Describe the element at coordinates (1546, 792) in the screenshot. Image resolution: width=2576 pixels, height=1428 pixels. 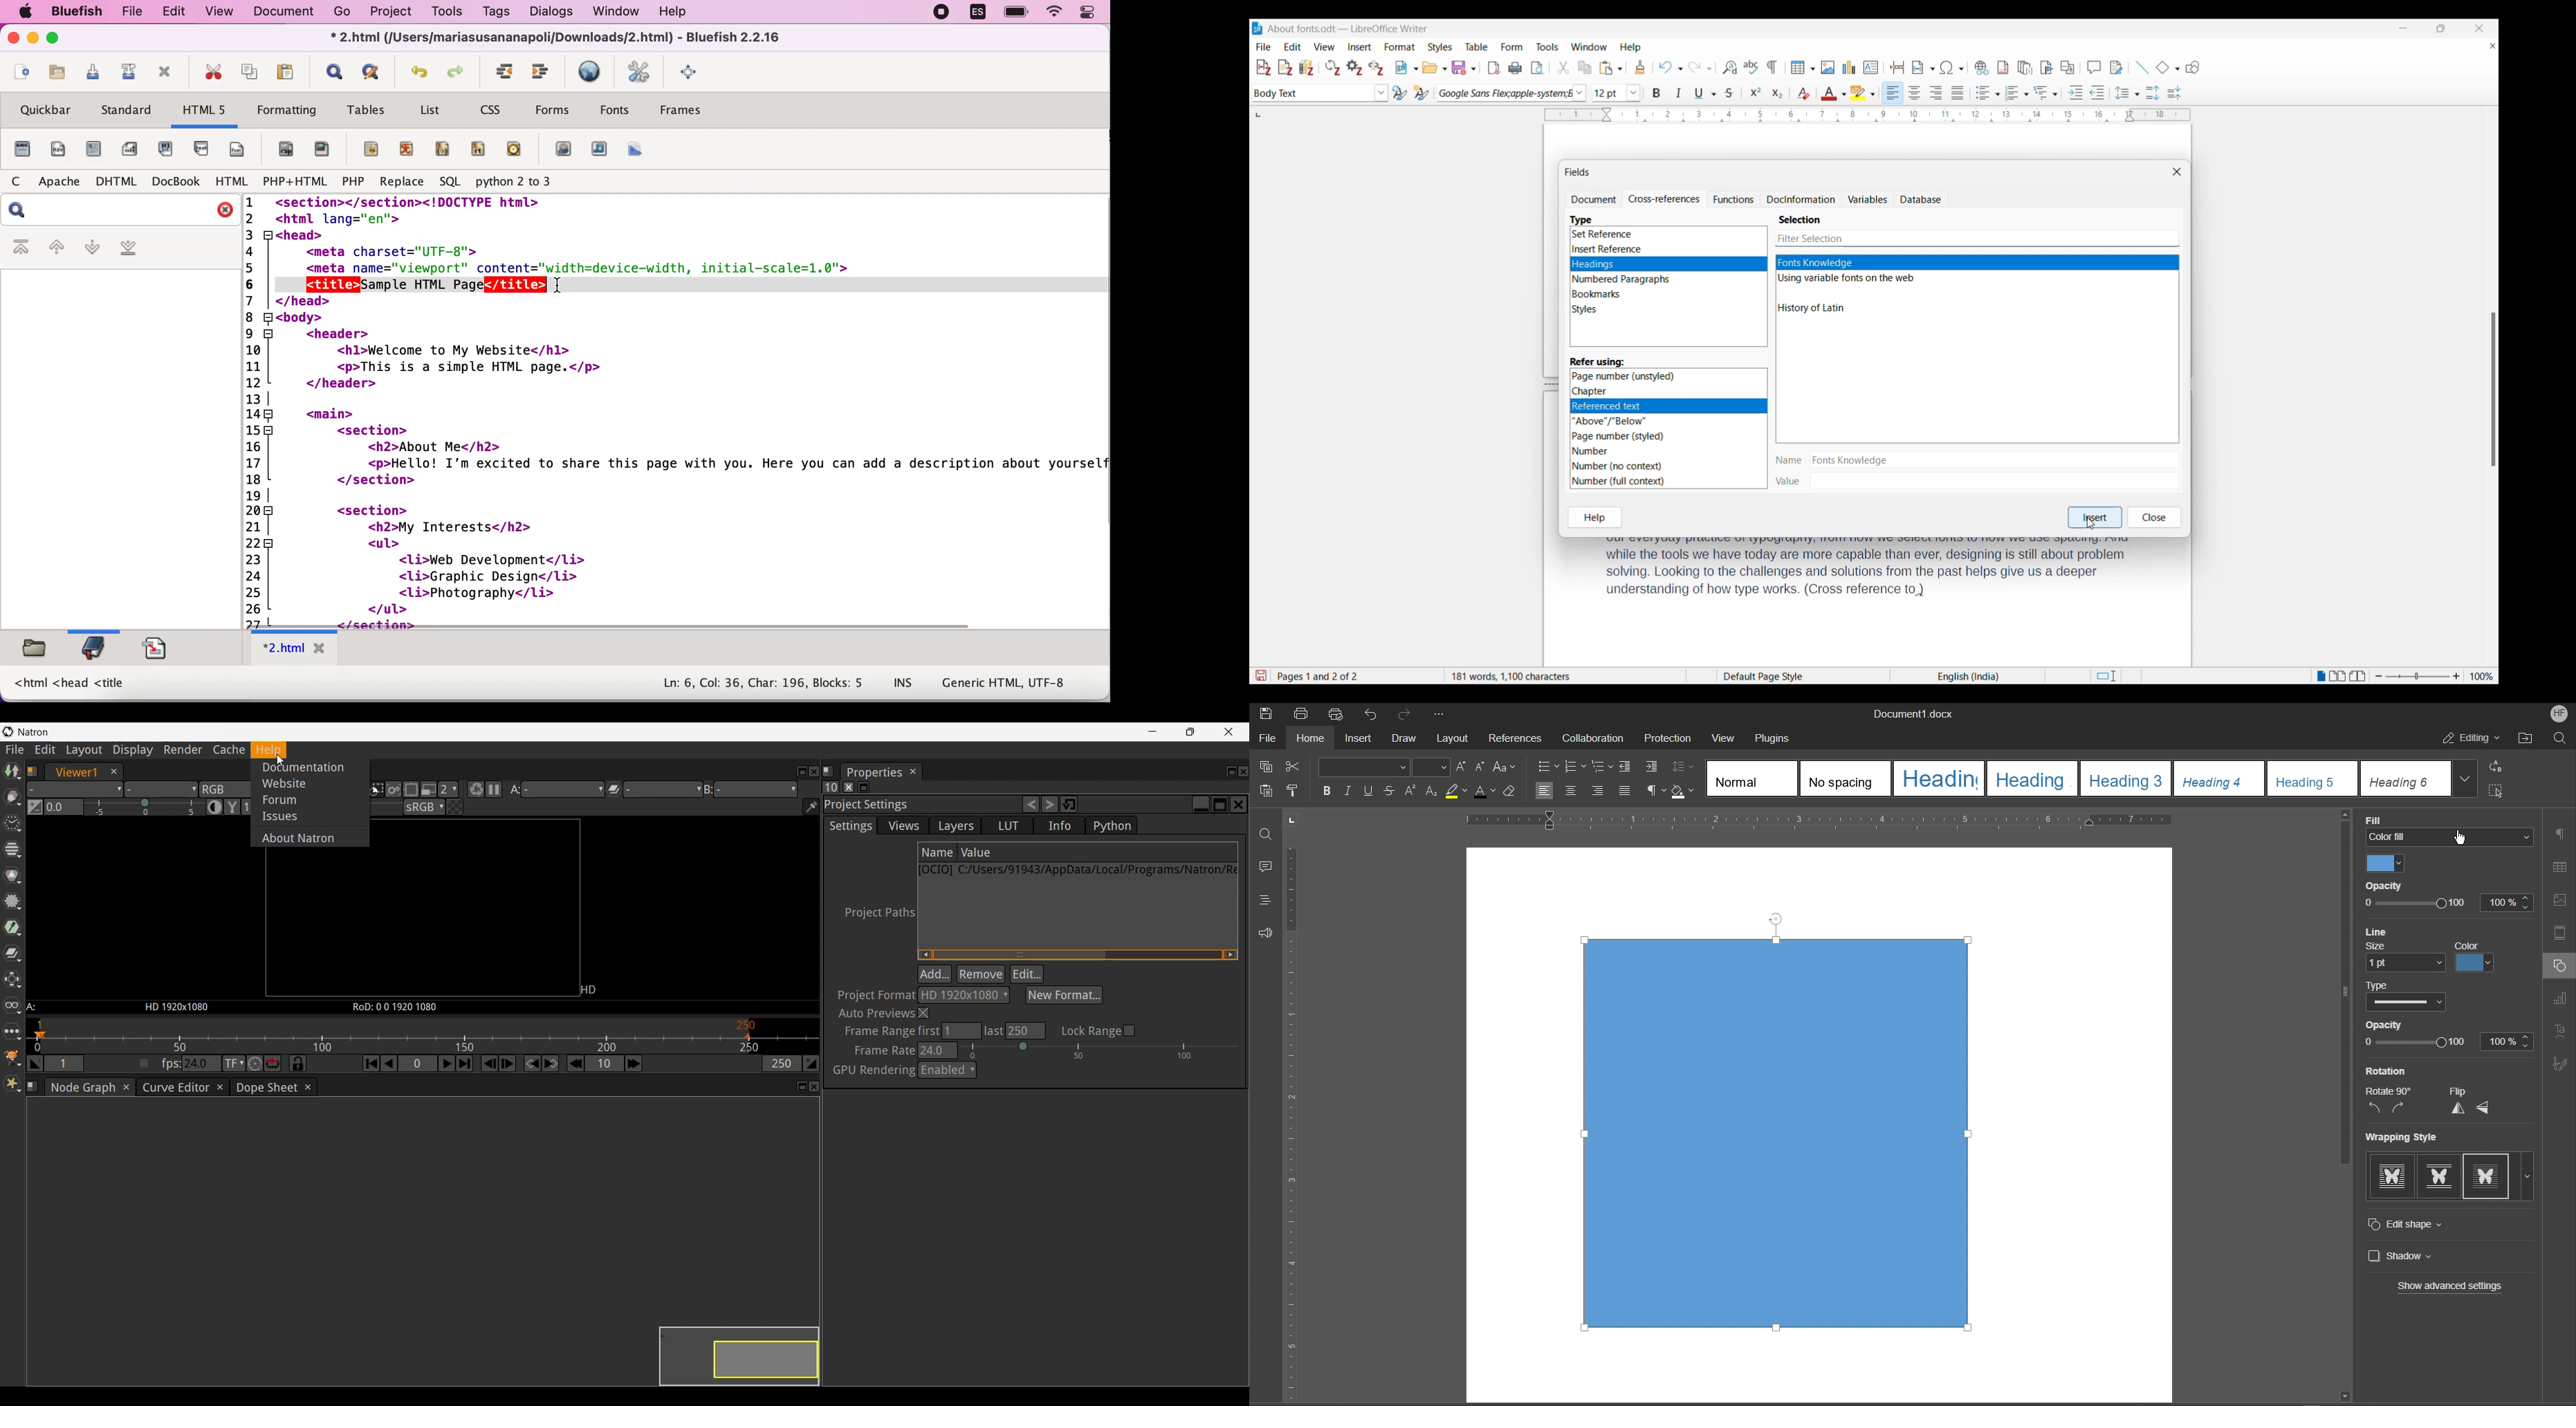
I see `Left Align` at that location.